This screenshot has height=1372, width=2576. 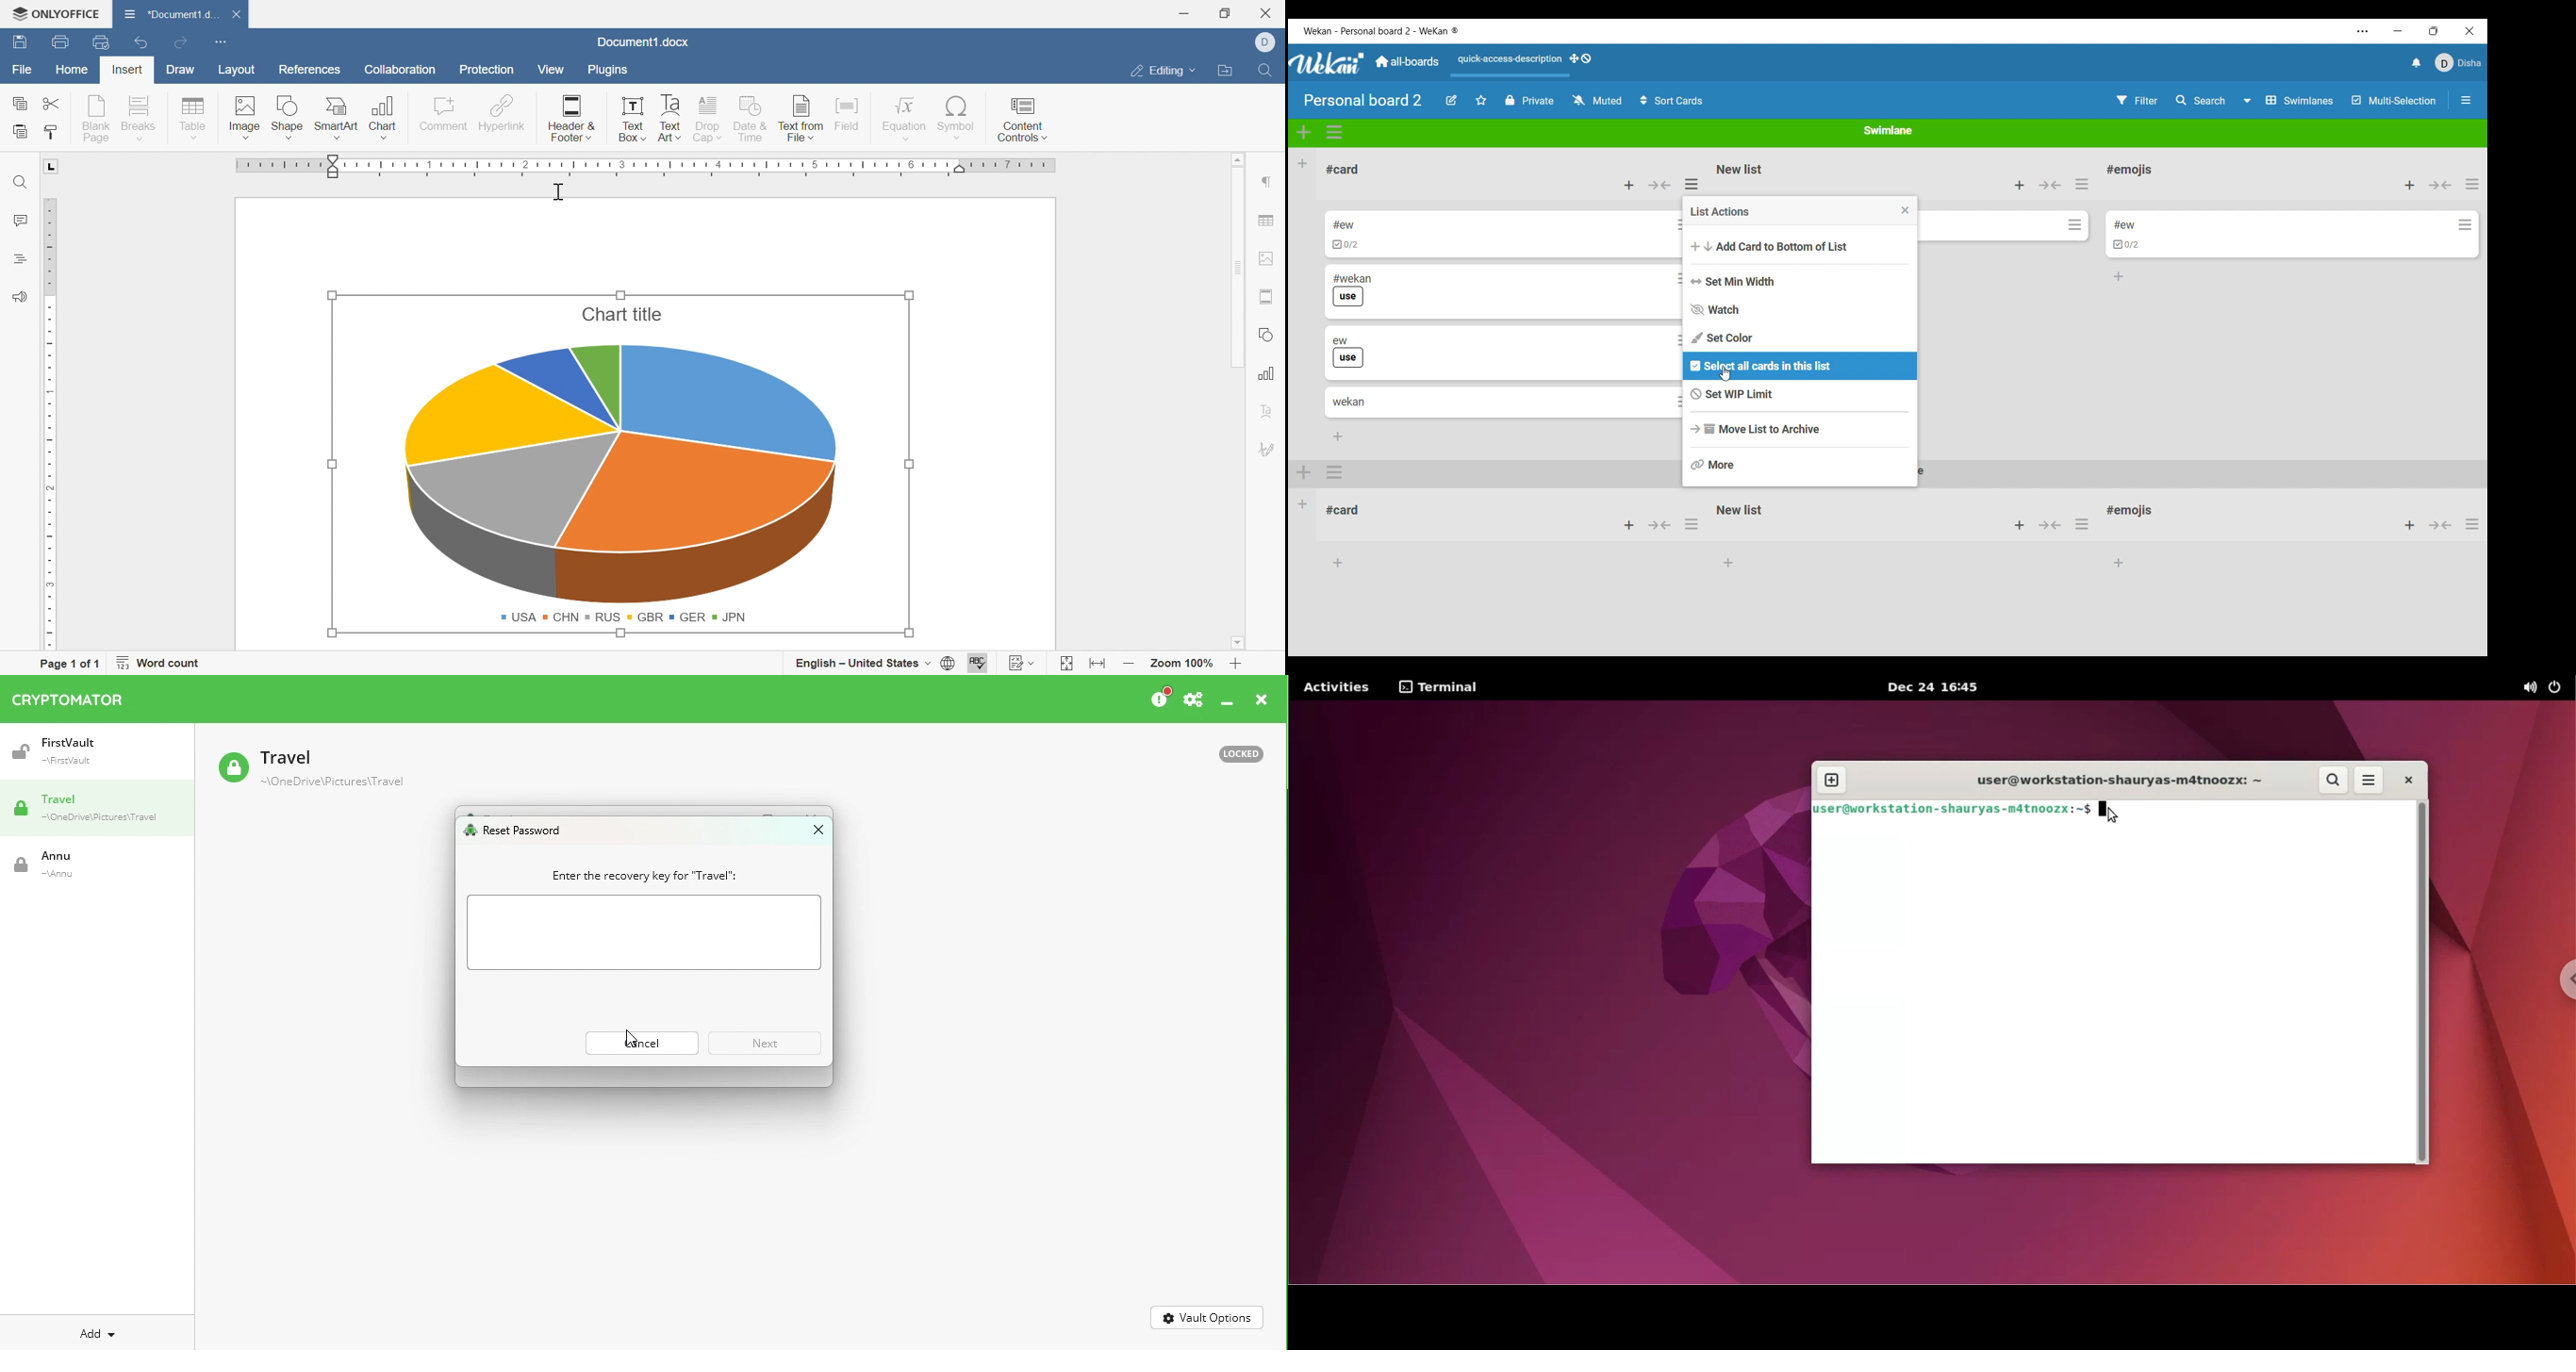 What do you see at coordinates (1482, 99) in the screenshot?
I see `Star board` at bounding box center [1482, 99].